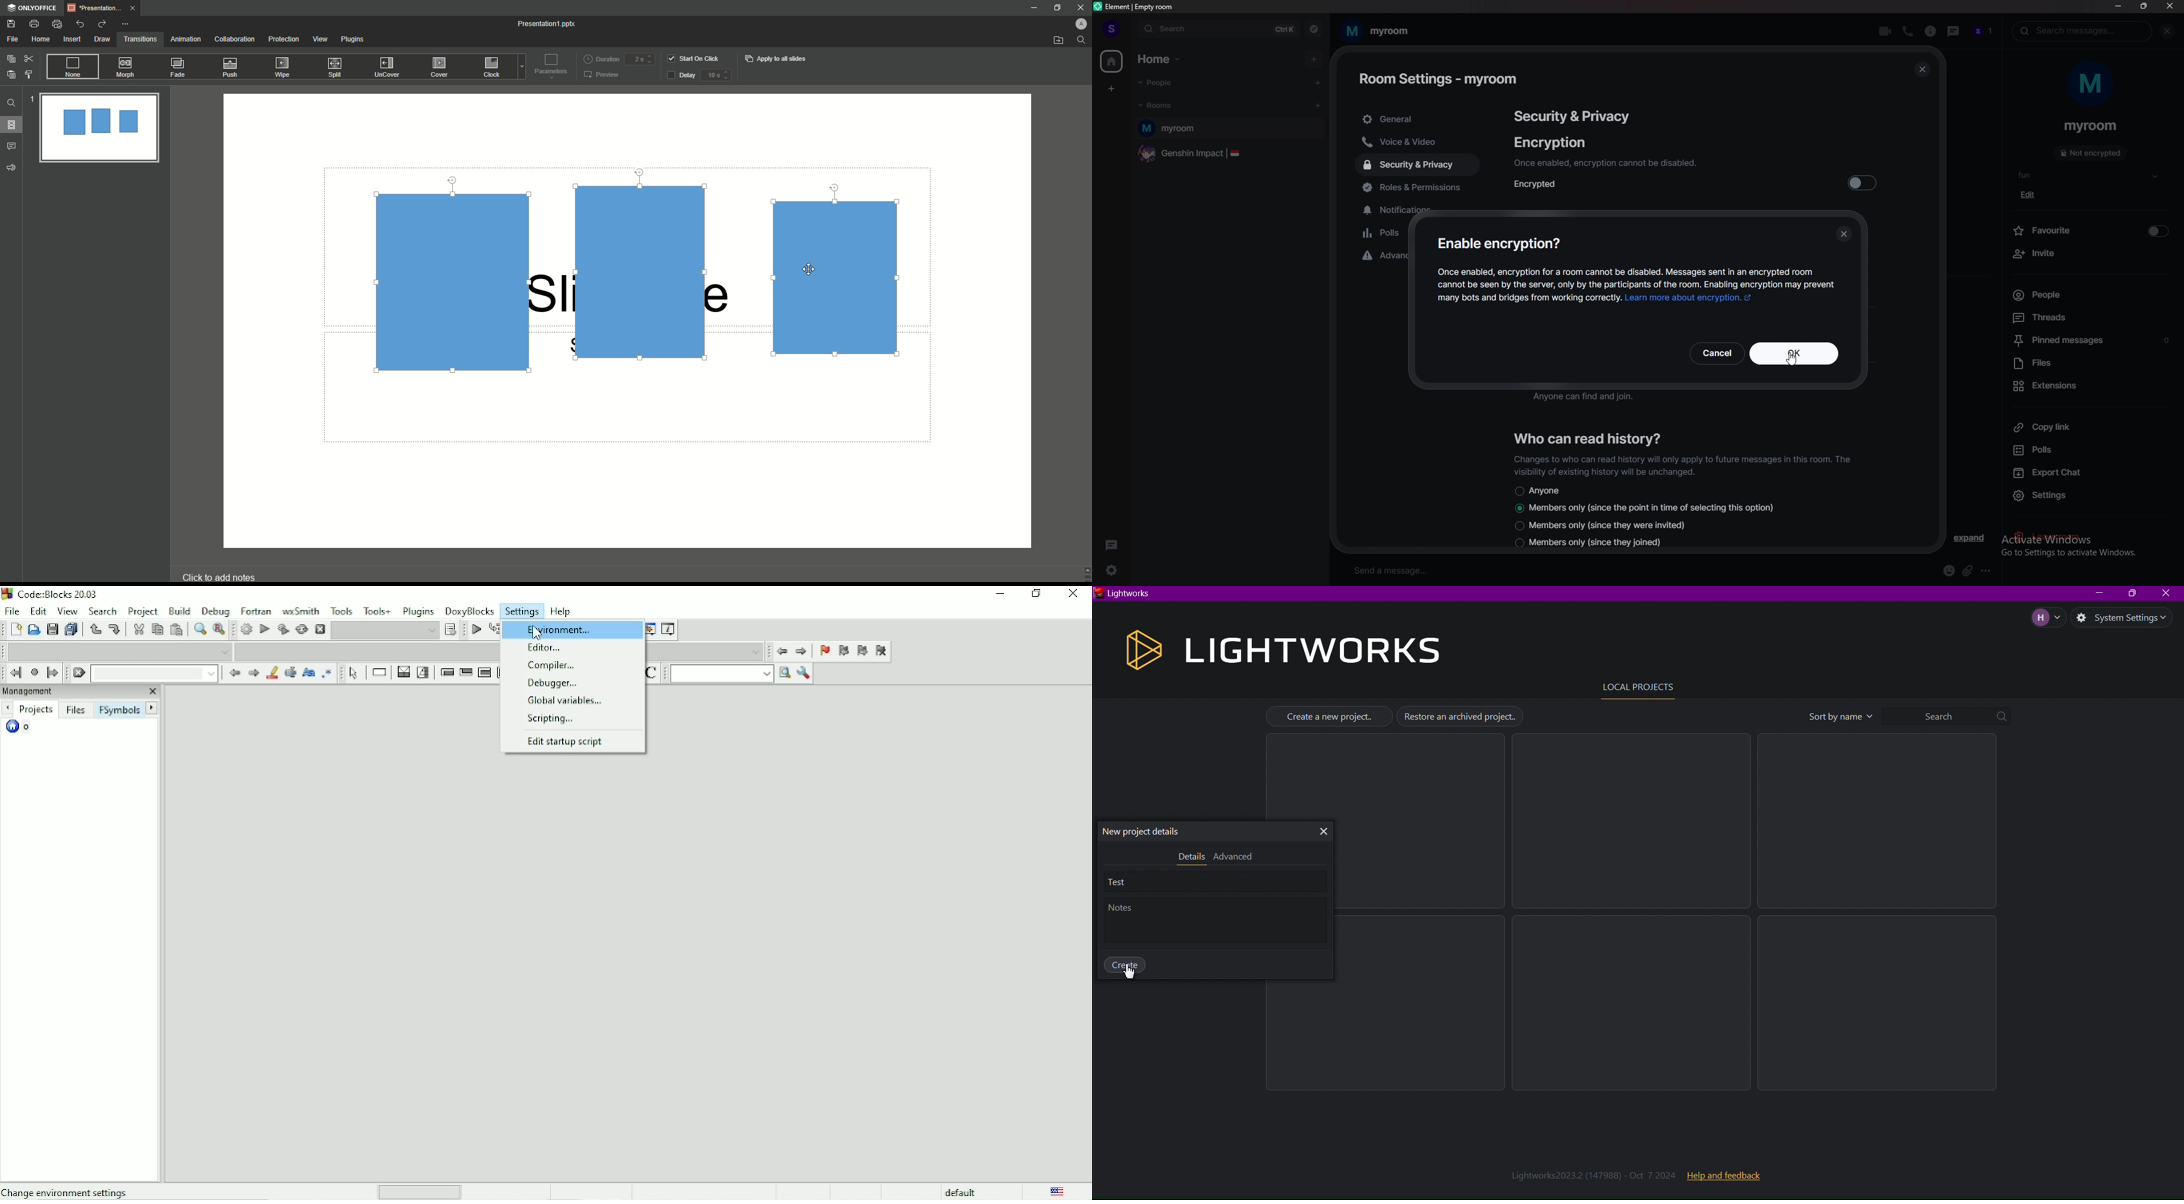  I want to click on More Options, so click(127, 24).